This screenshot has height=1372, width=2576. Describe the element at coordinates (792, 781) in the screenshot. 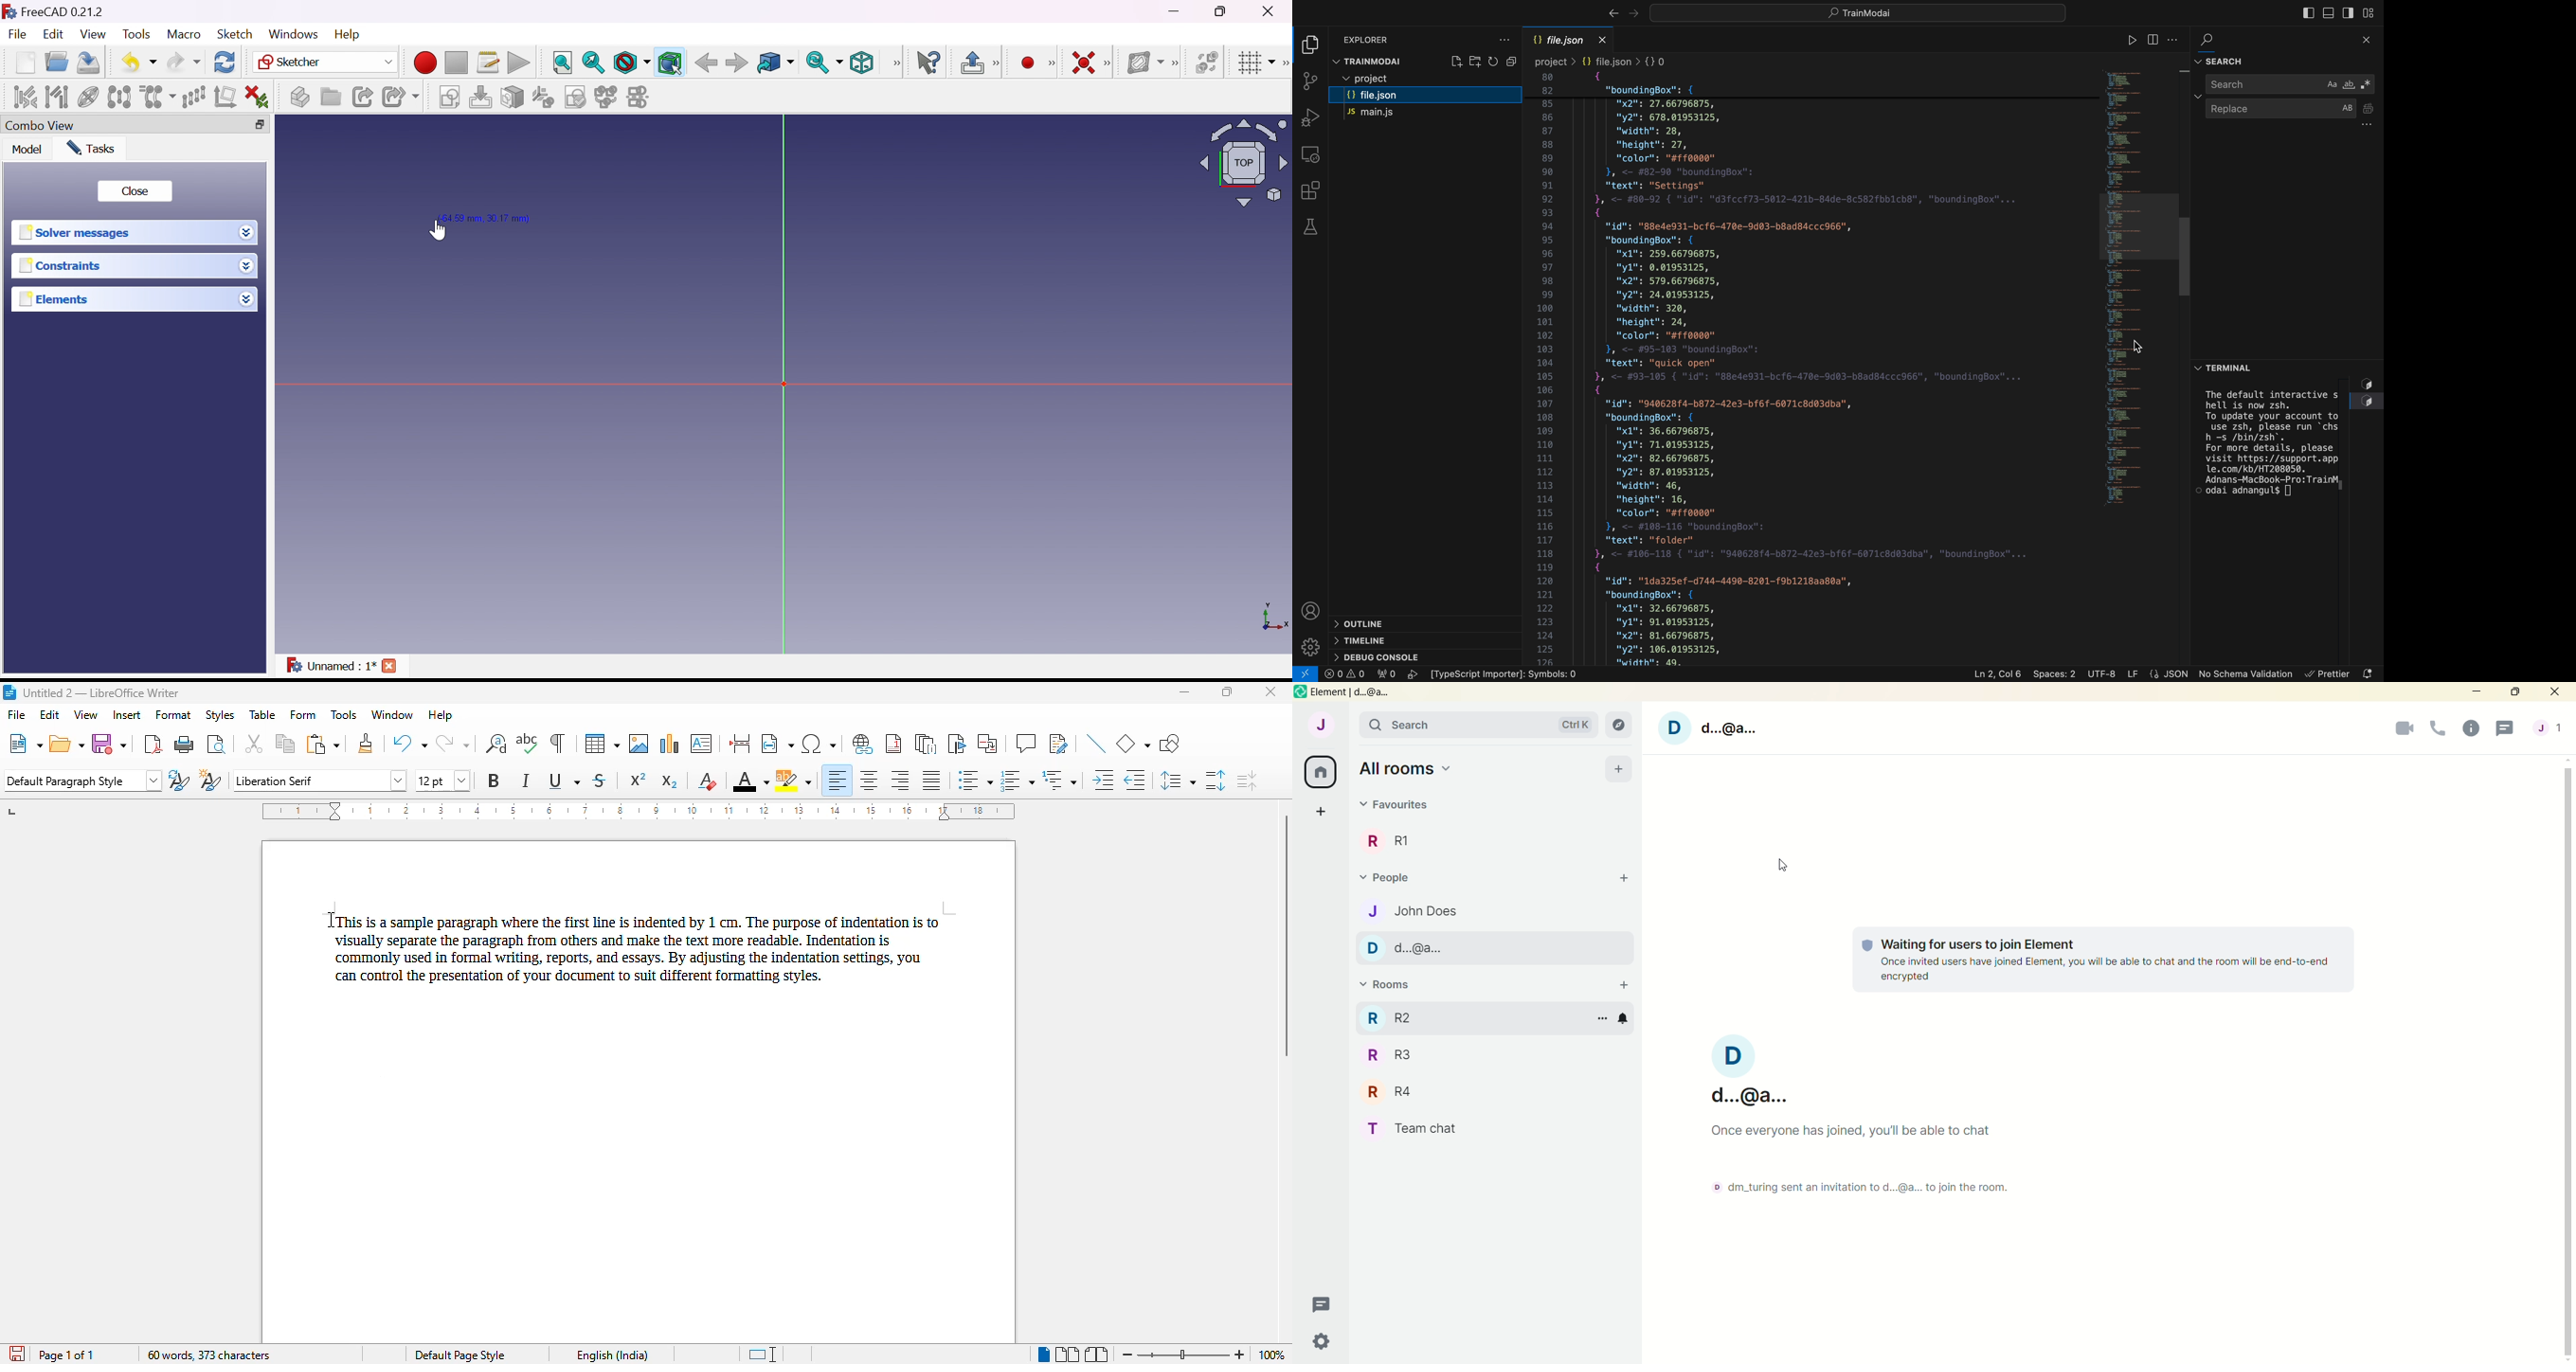

I see `character highlighting color` at that location.